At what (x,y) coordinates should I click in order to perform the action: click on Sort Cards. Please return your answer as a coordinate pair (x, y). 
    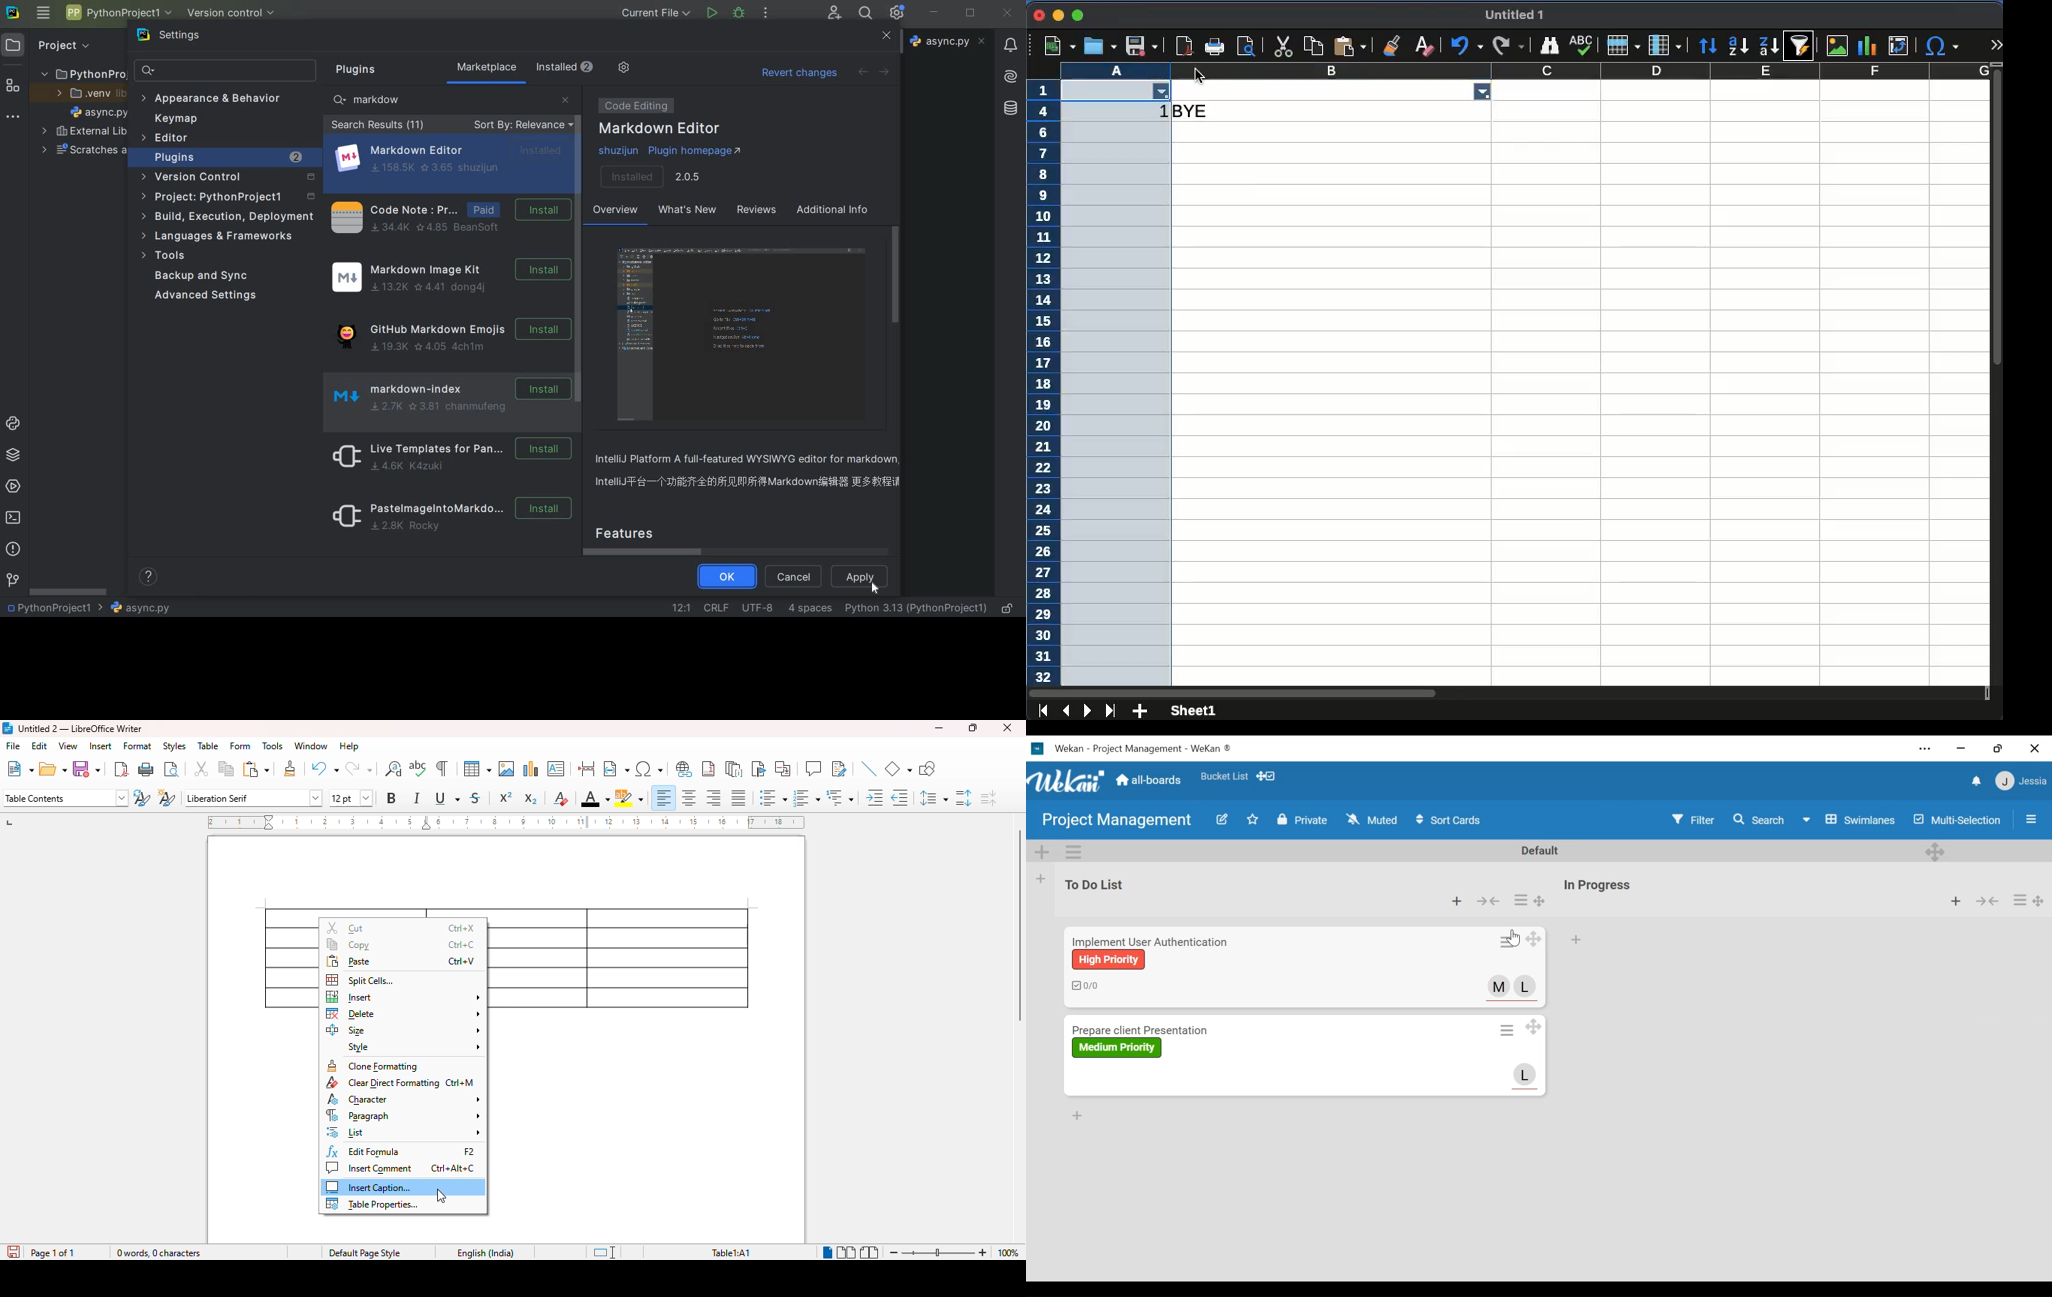
    Looking at the image, I should click on (1449, 820).